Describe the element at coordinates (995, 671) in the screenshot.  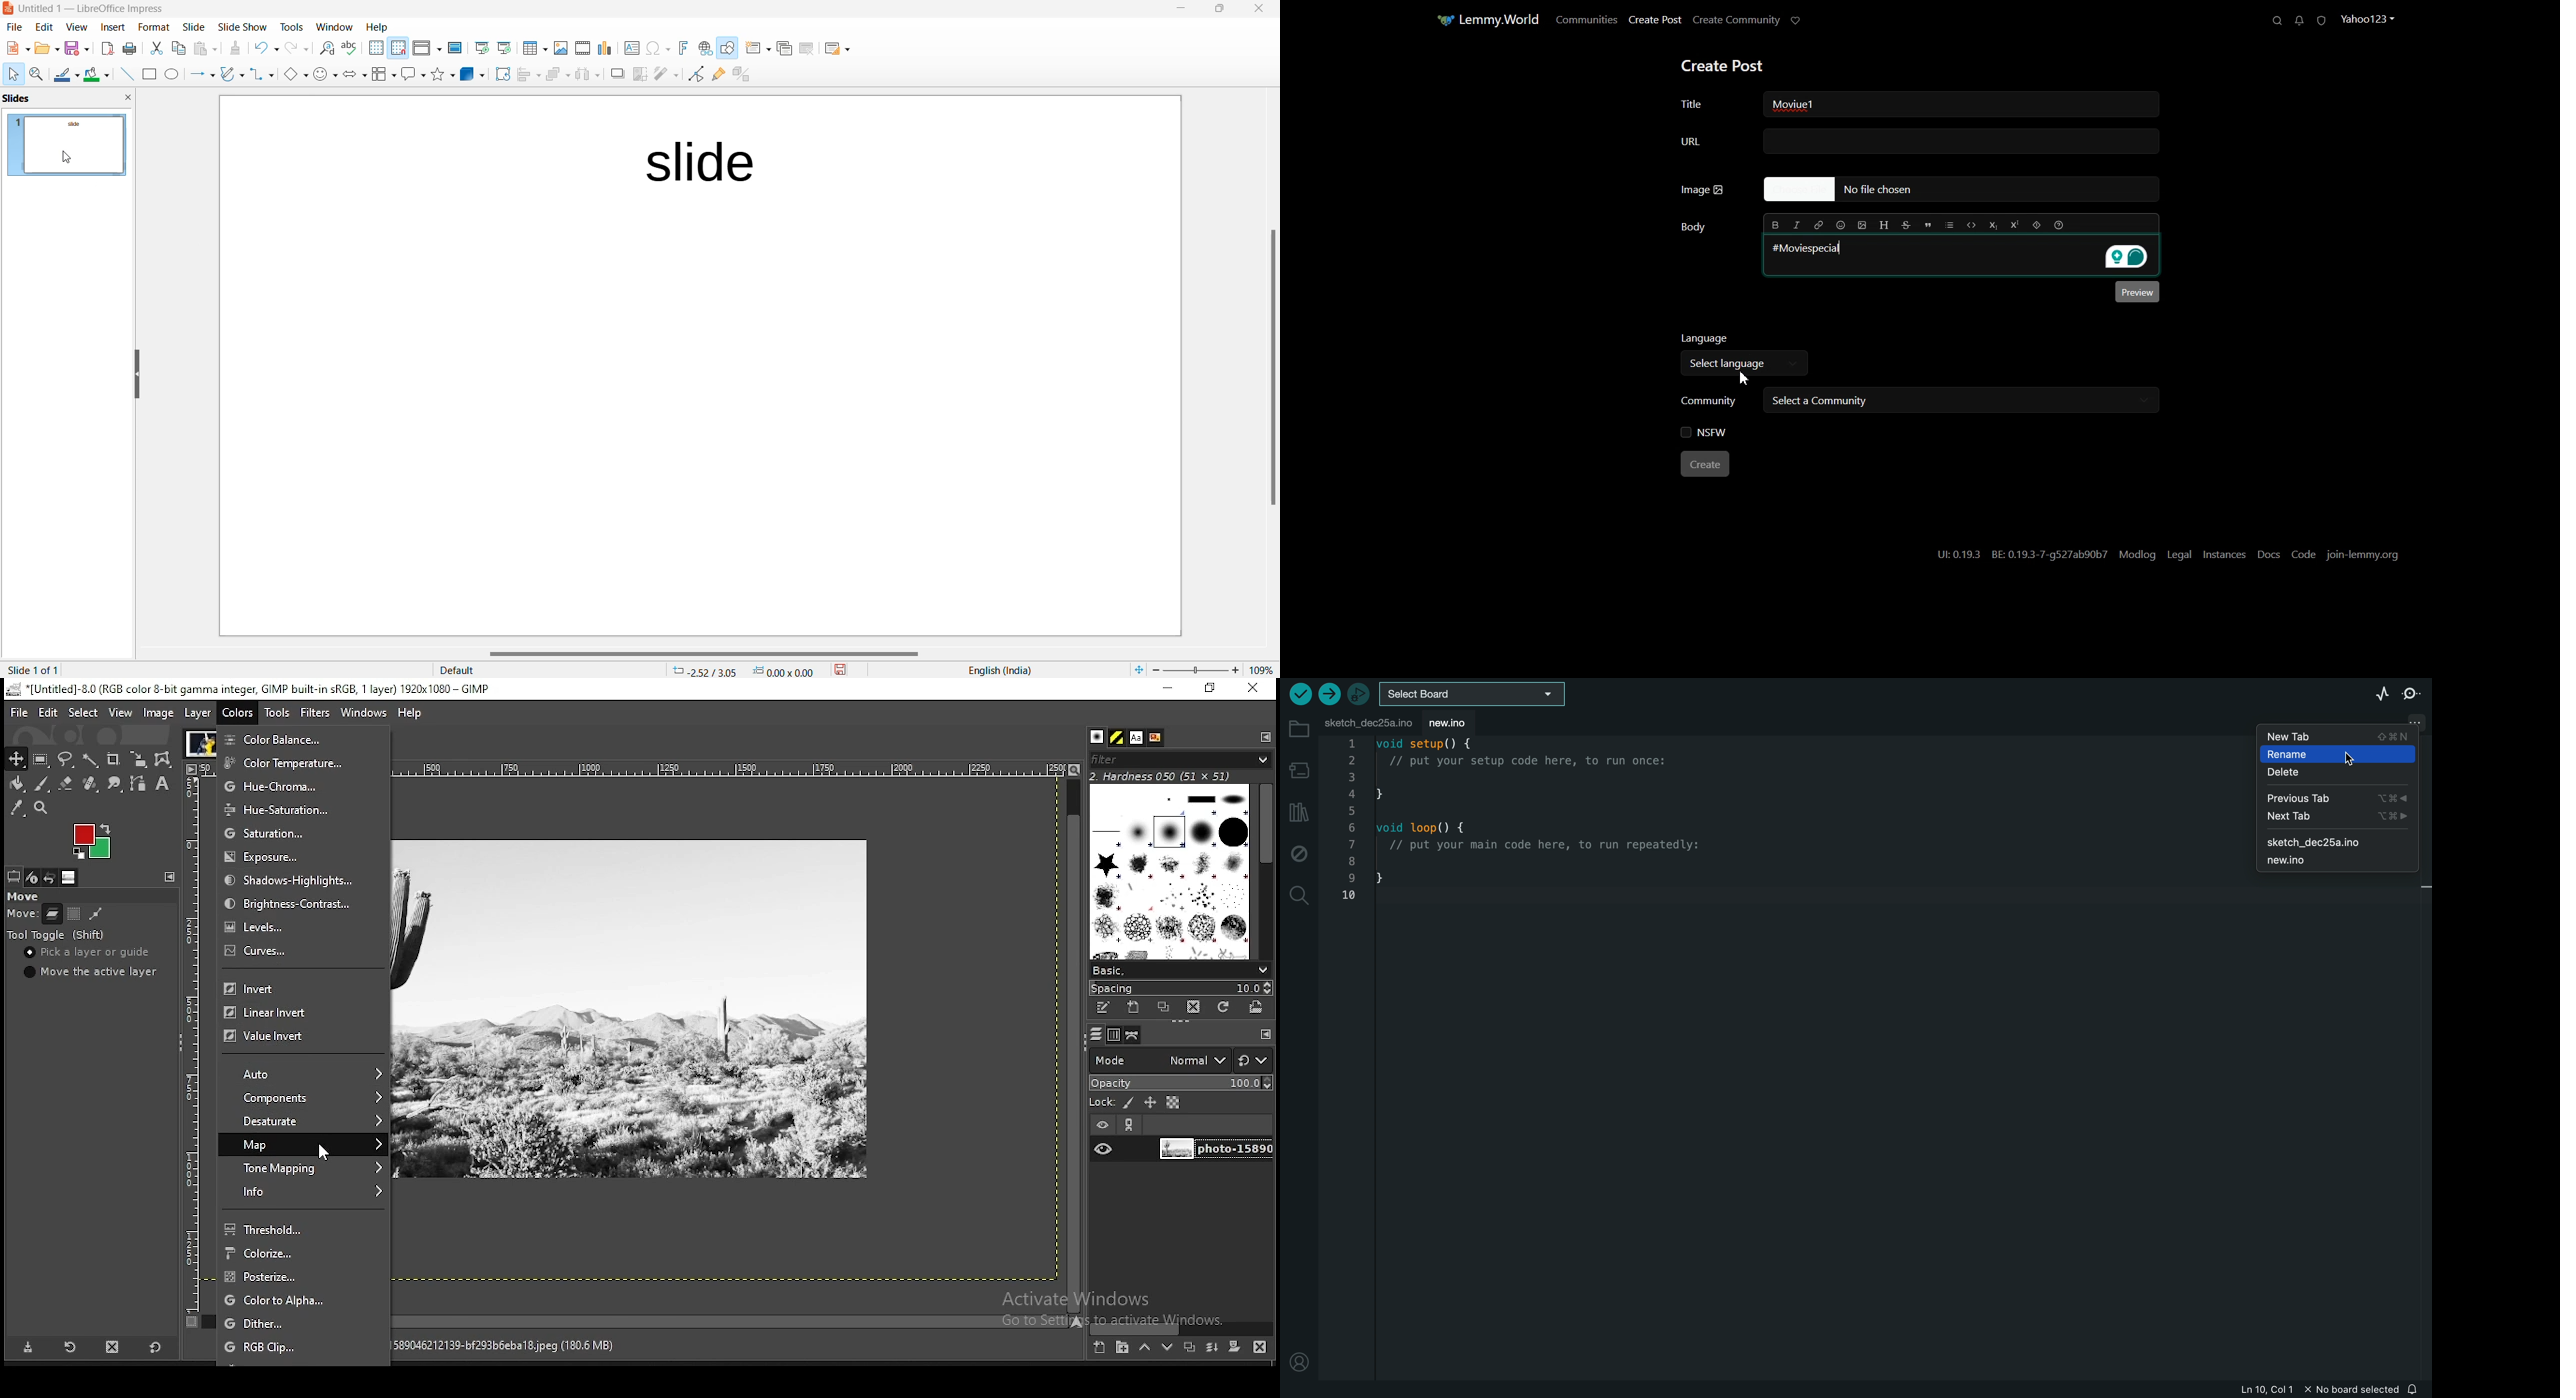
I see `text language` at that location.